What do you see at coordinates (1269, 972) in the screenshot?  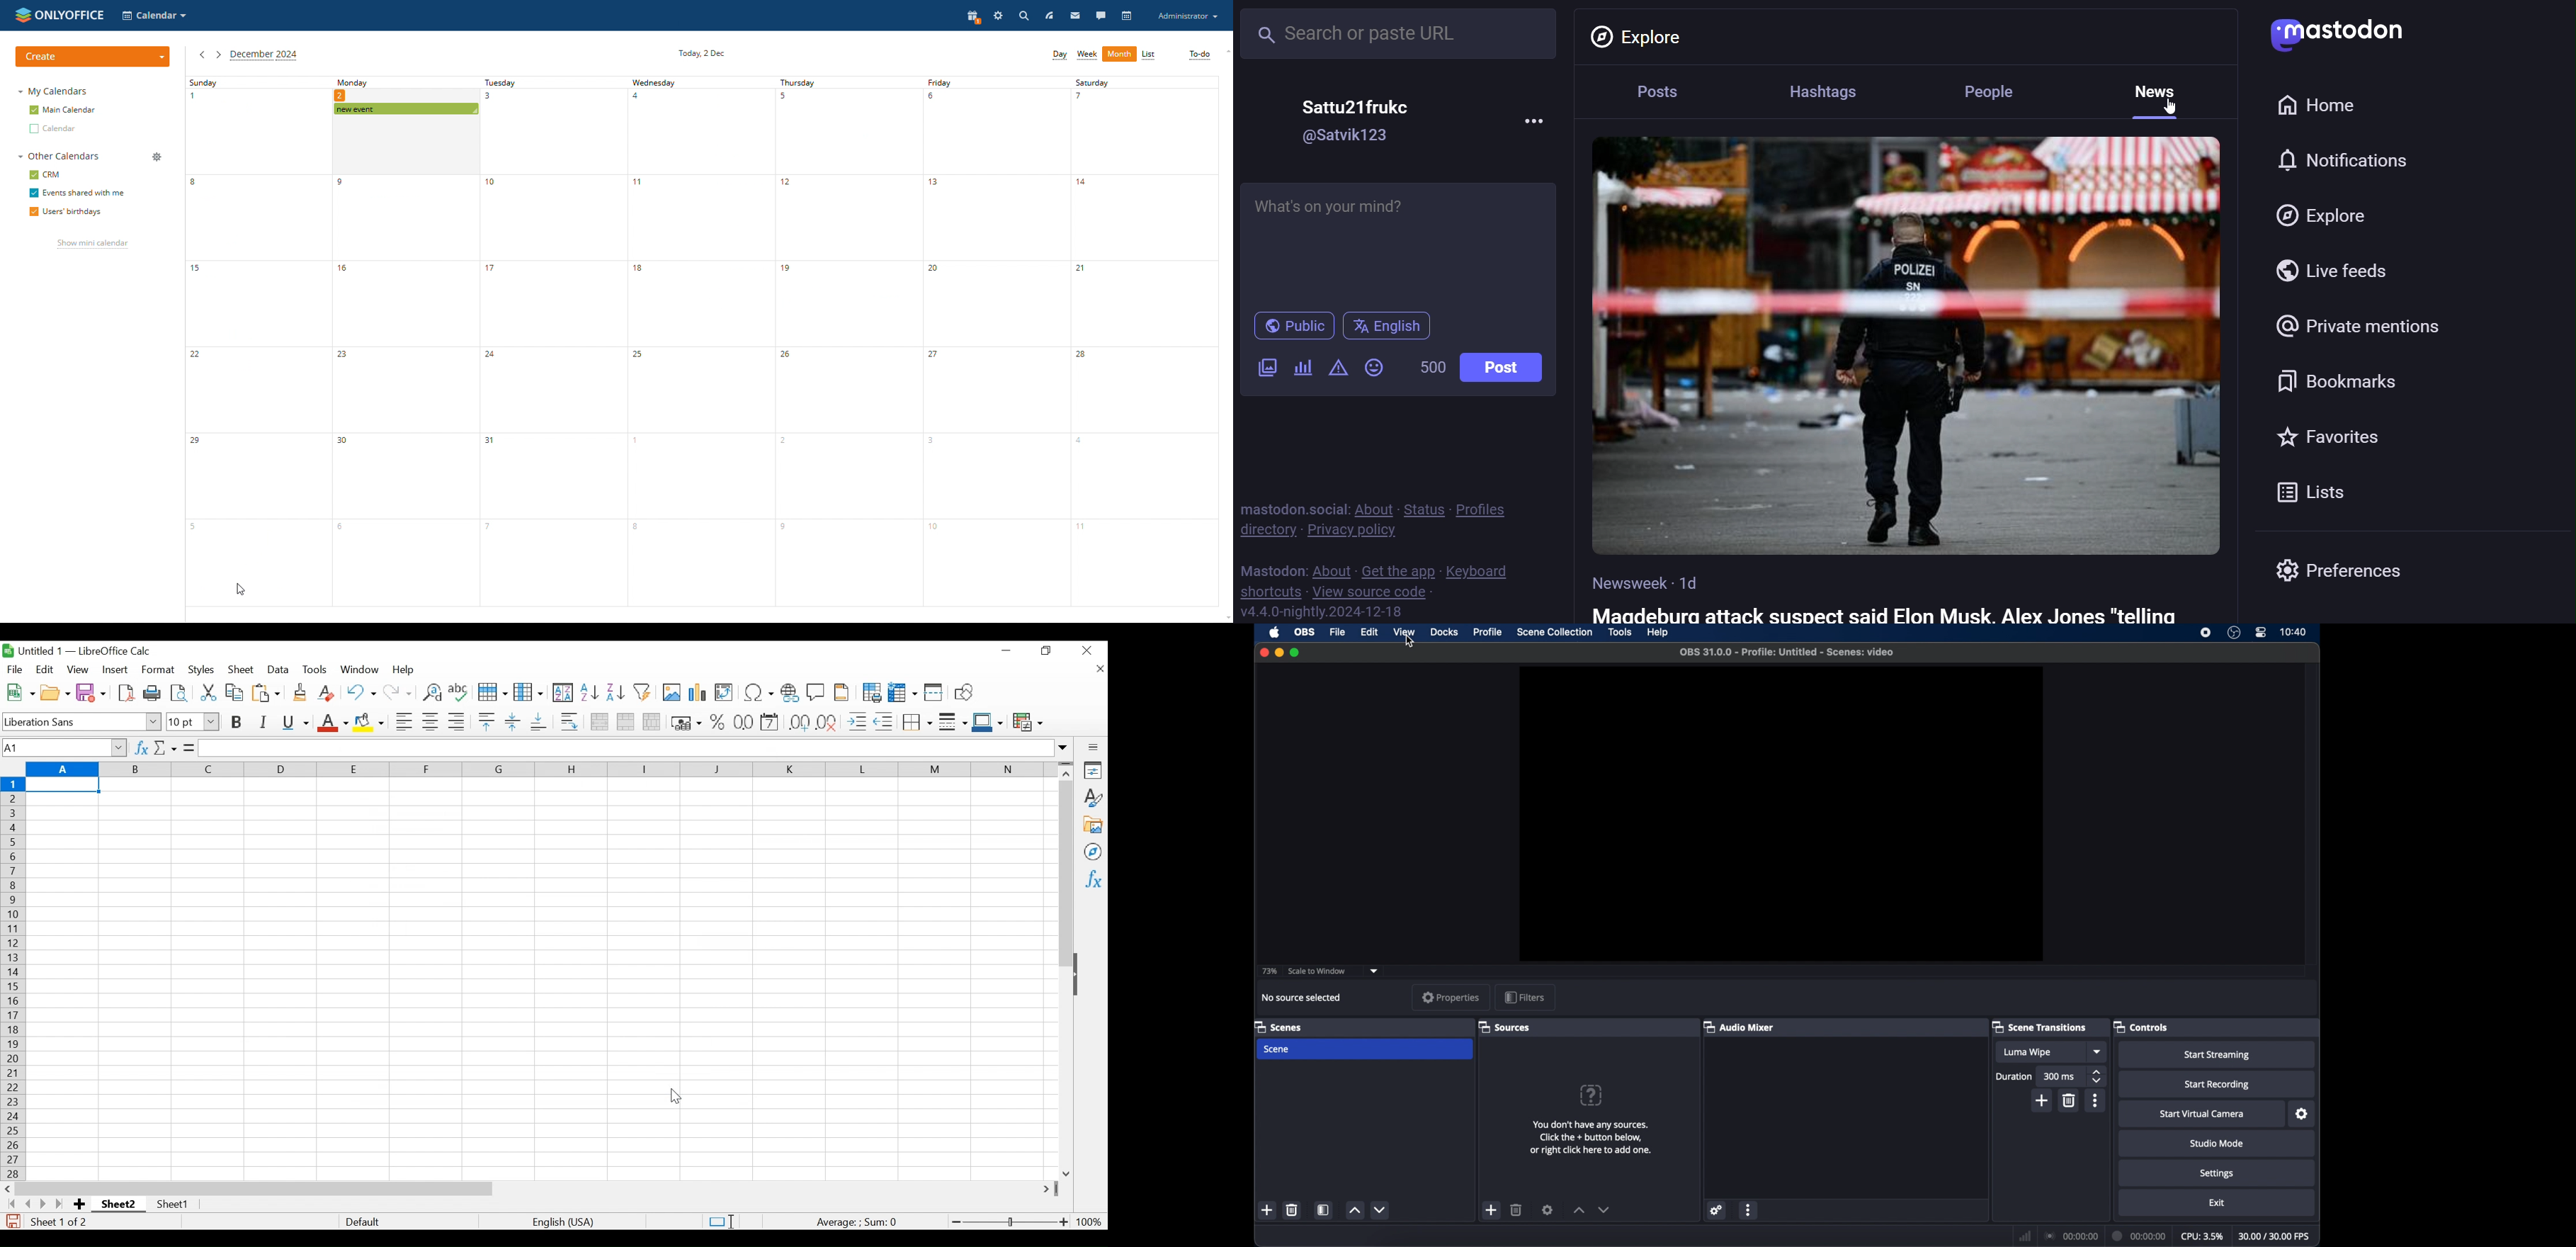 I see `73%` at bounding box center [1269, 972].